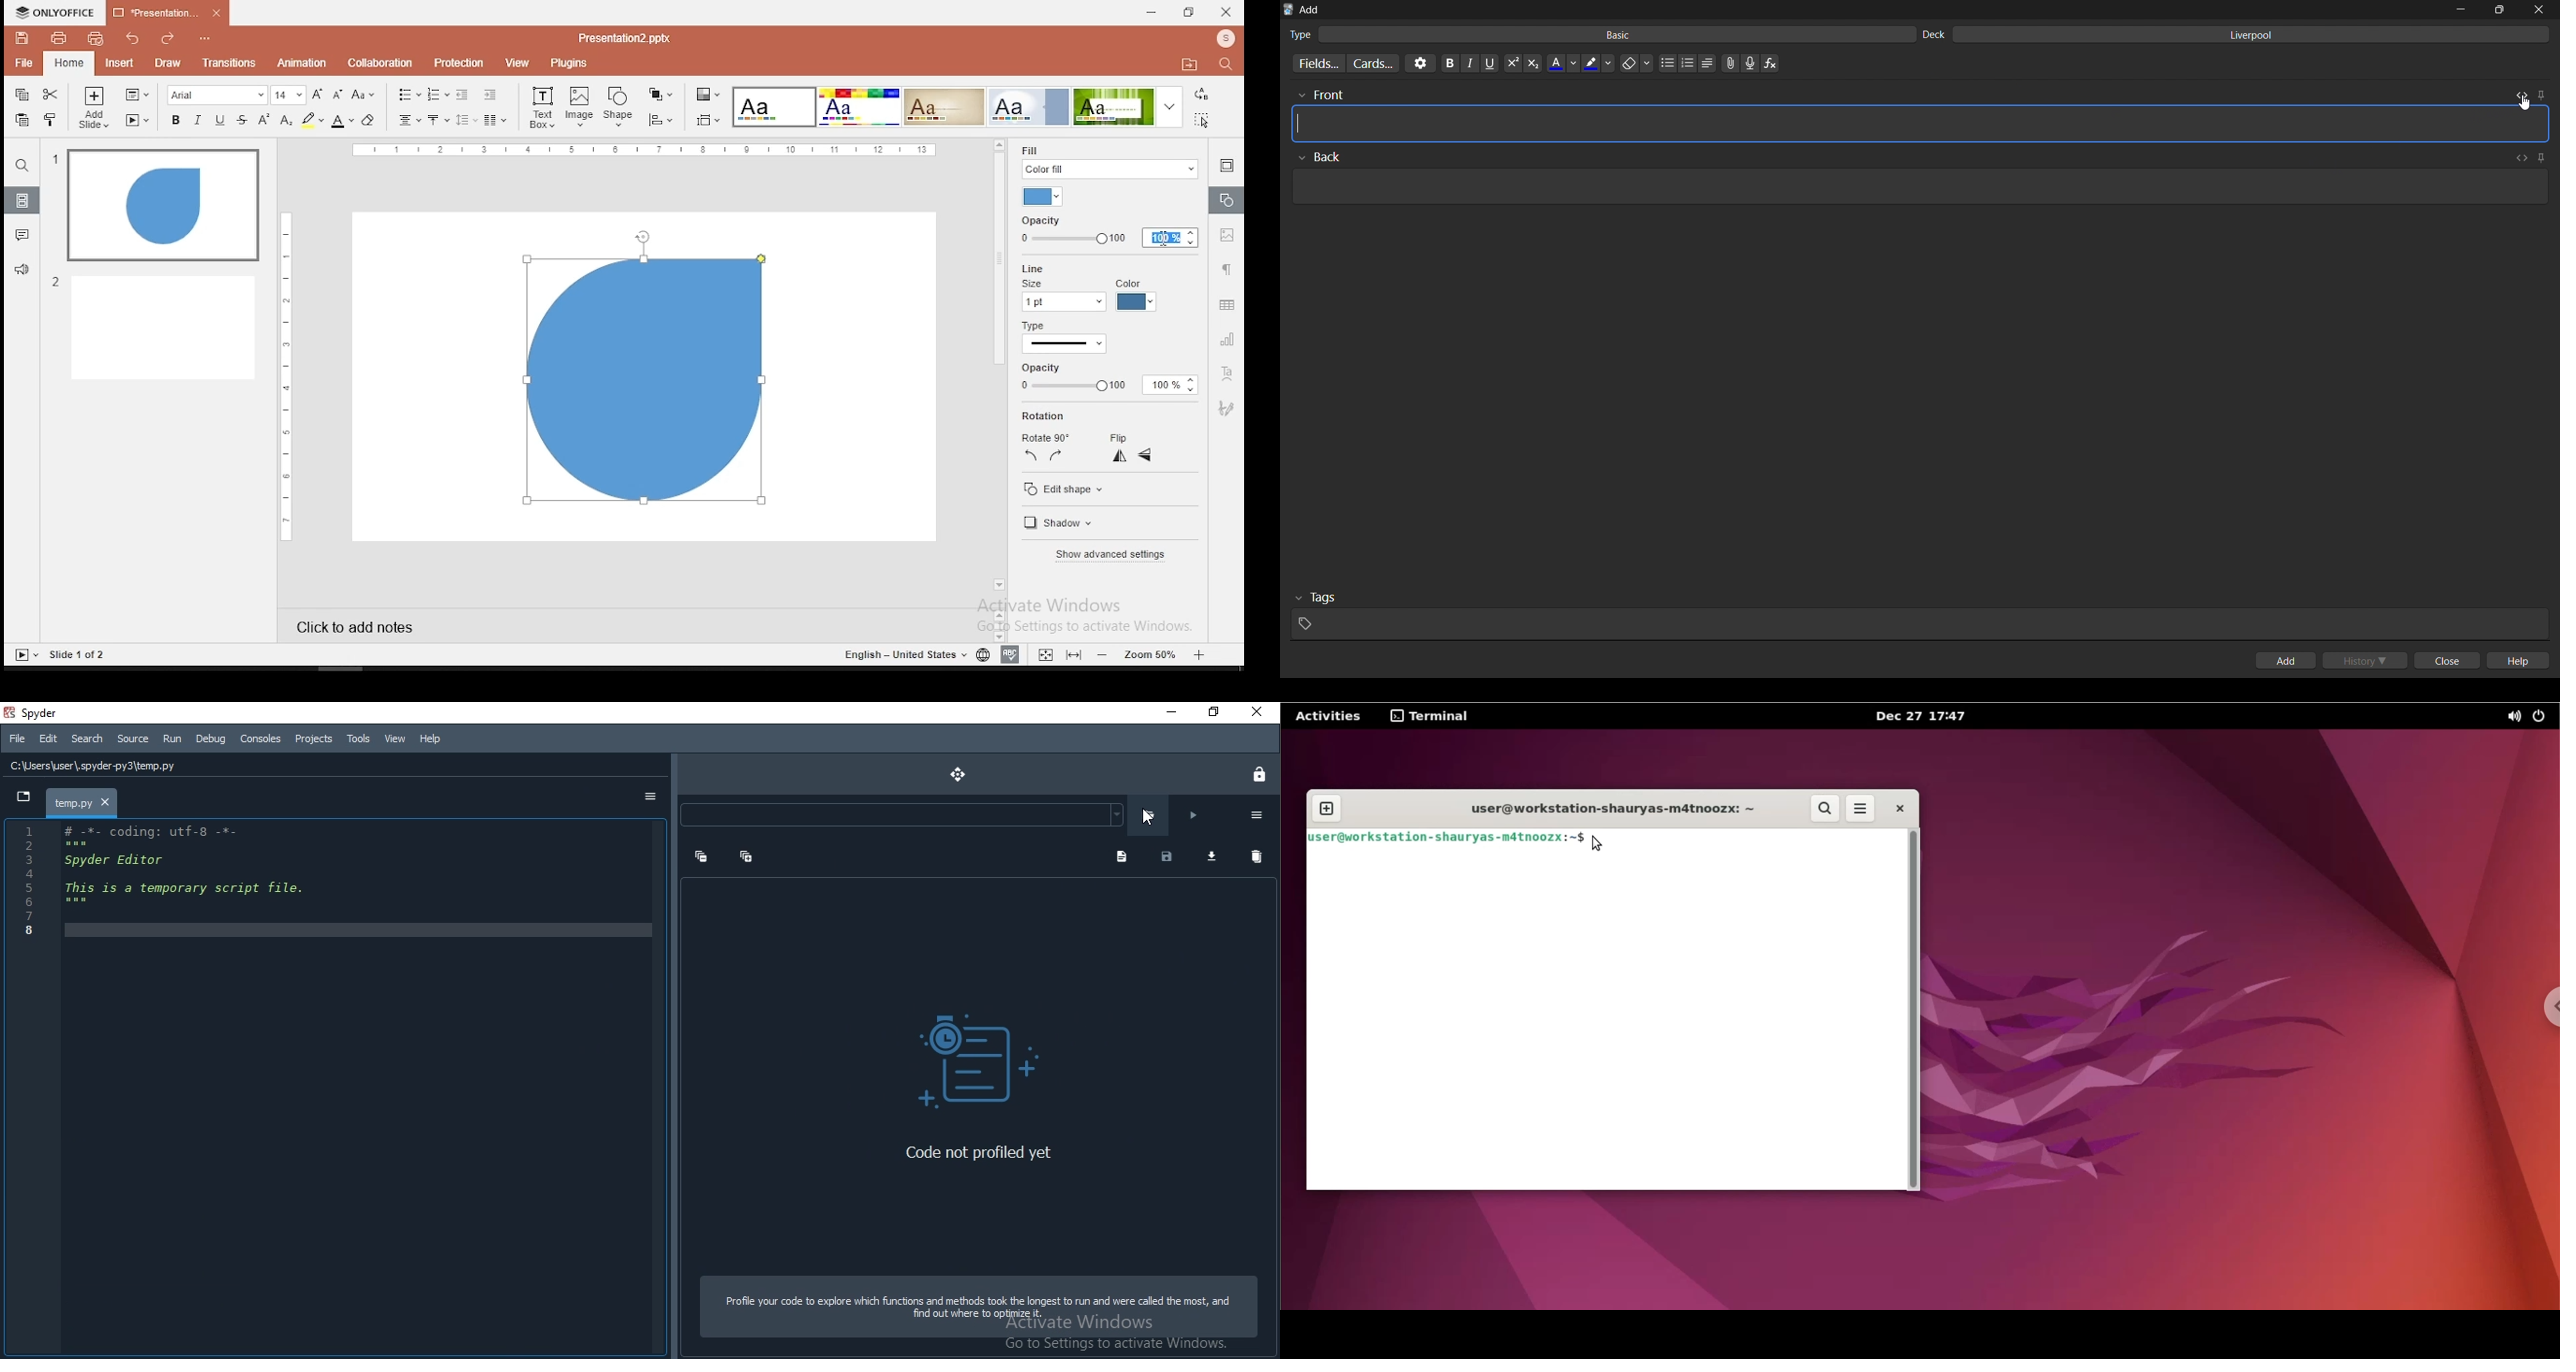  Describe the element at coordinates (131, 38) in the screenshot. I see `undo` at that location.